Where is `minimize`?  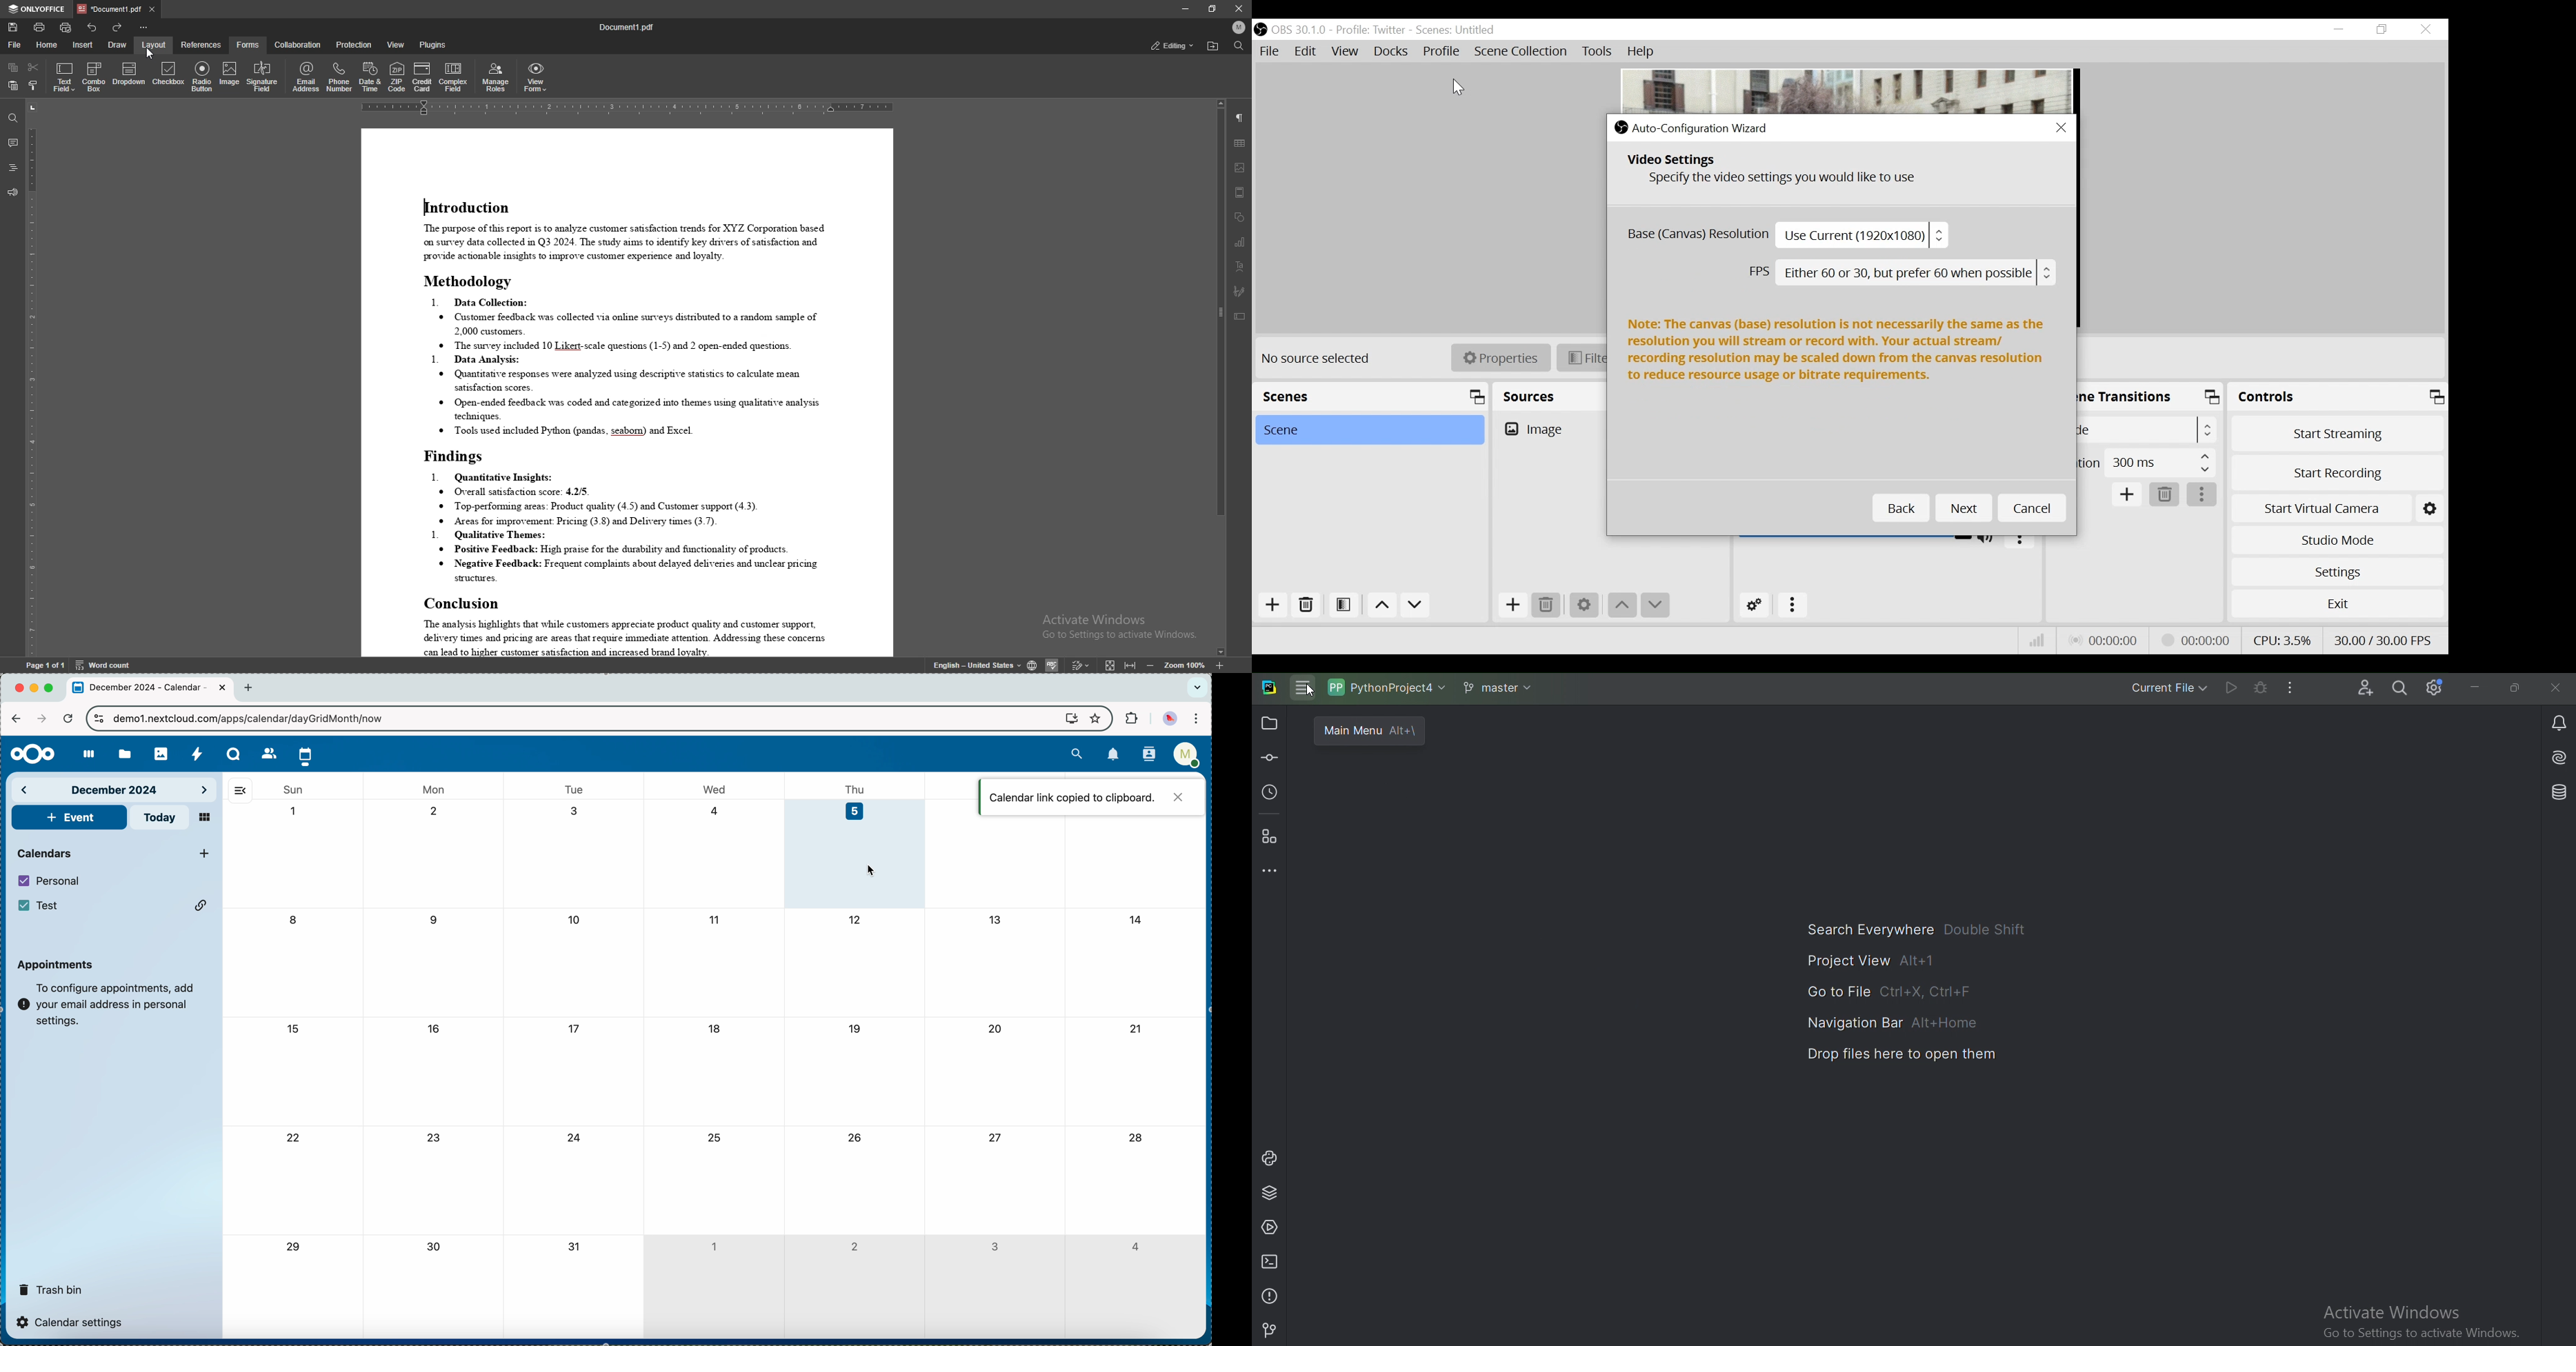
minimize is located at coordinates (2338, 31).